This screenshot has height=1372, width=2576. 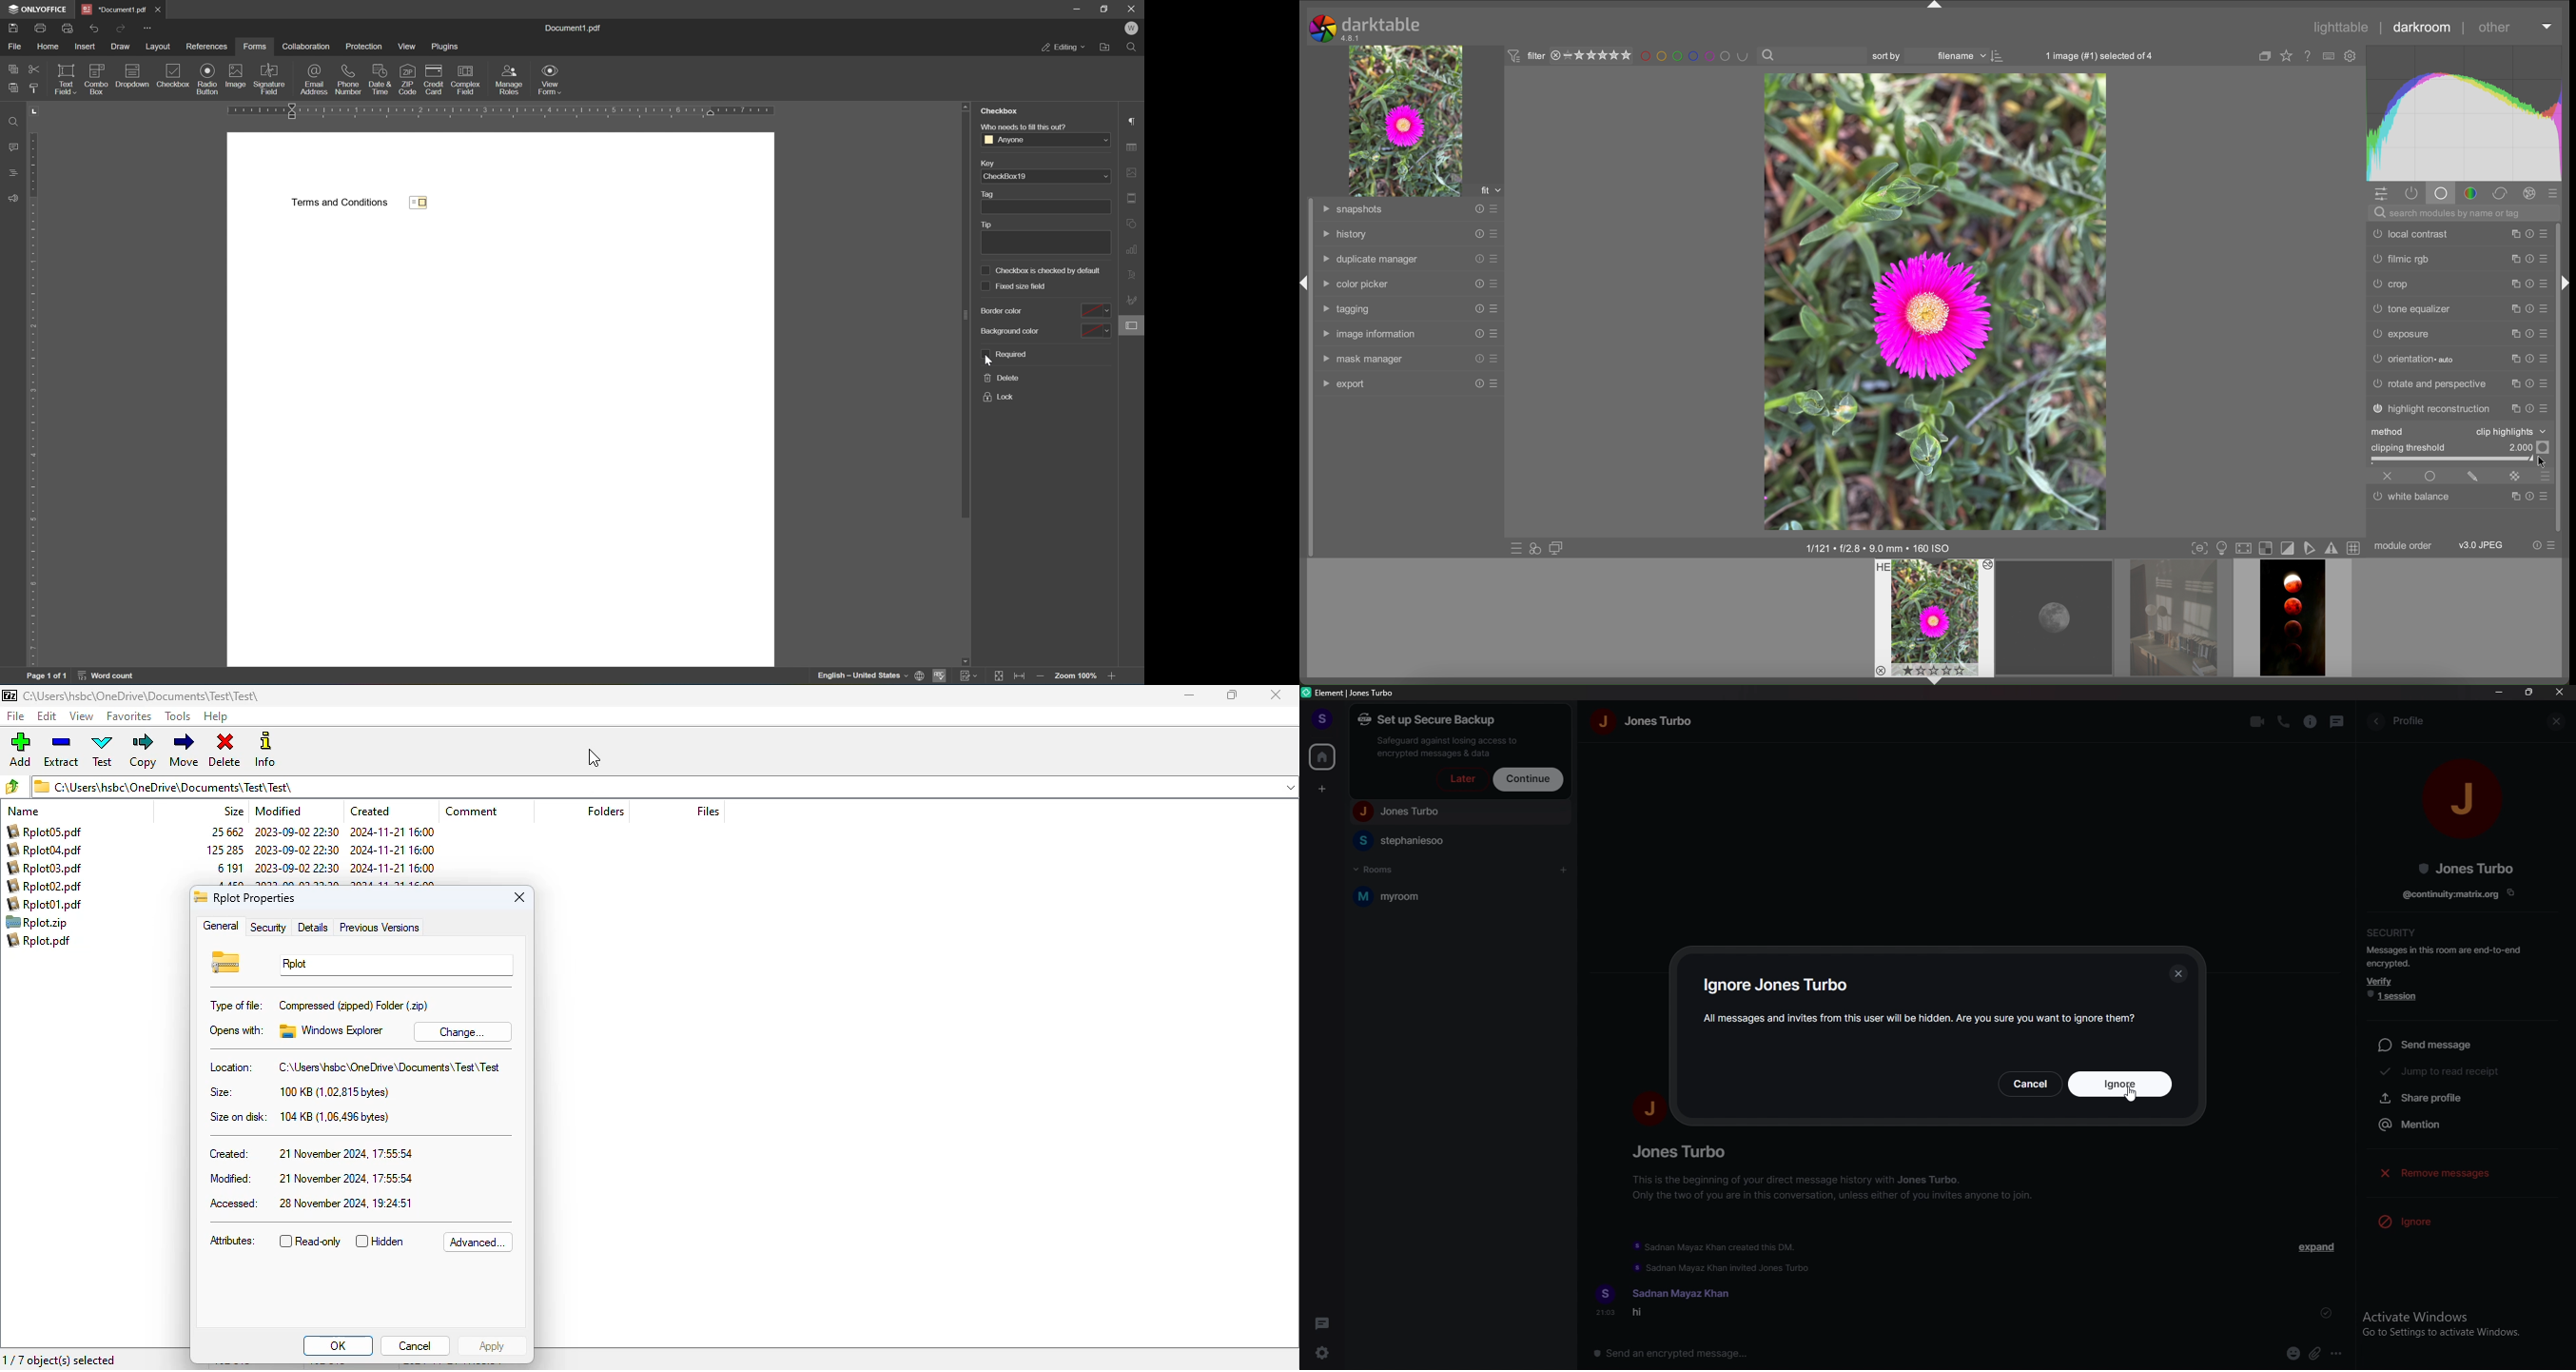 What do you see at coordinates (1934, 680) in the screenshot?
I see `arrow` at bounding box center [1934, 680].